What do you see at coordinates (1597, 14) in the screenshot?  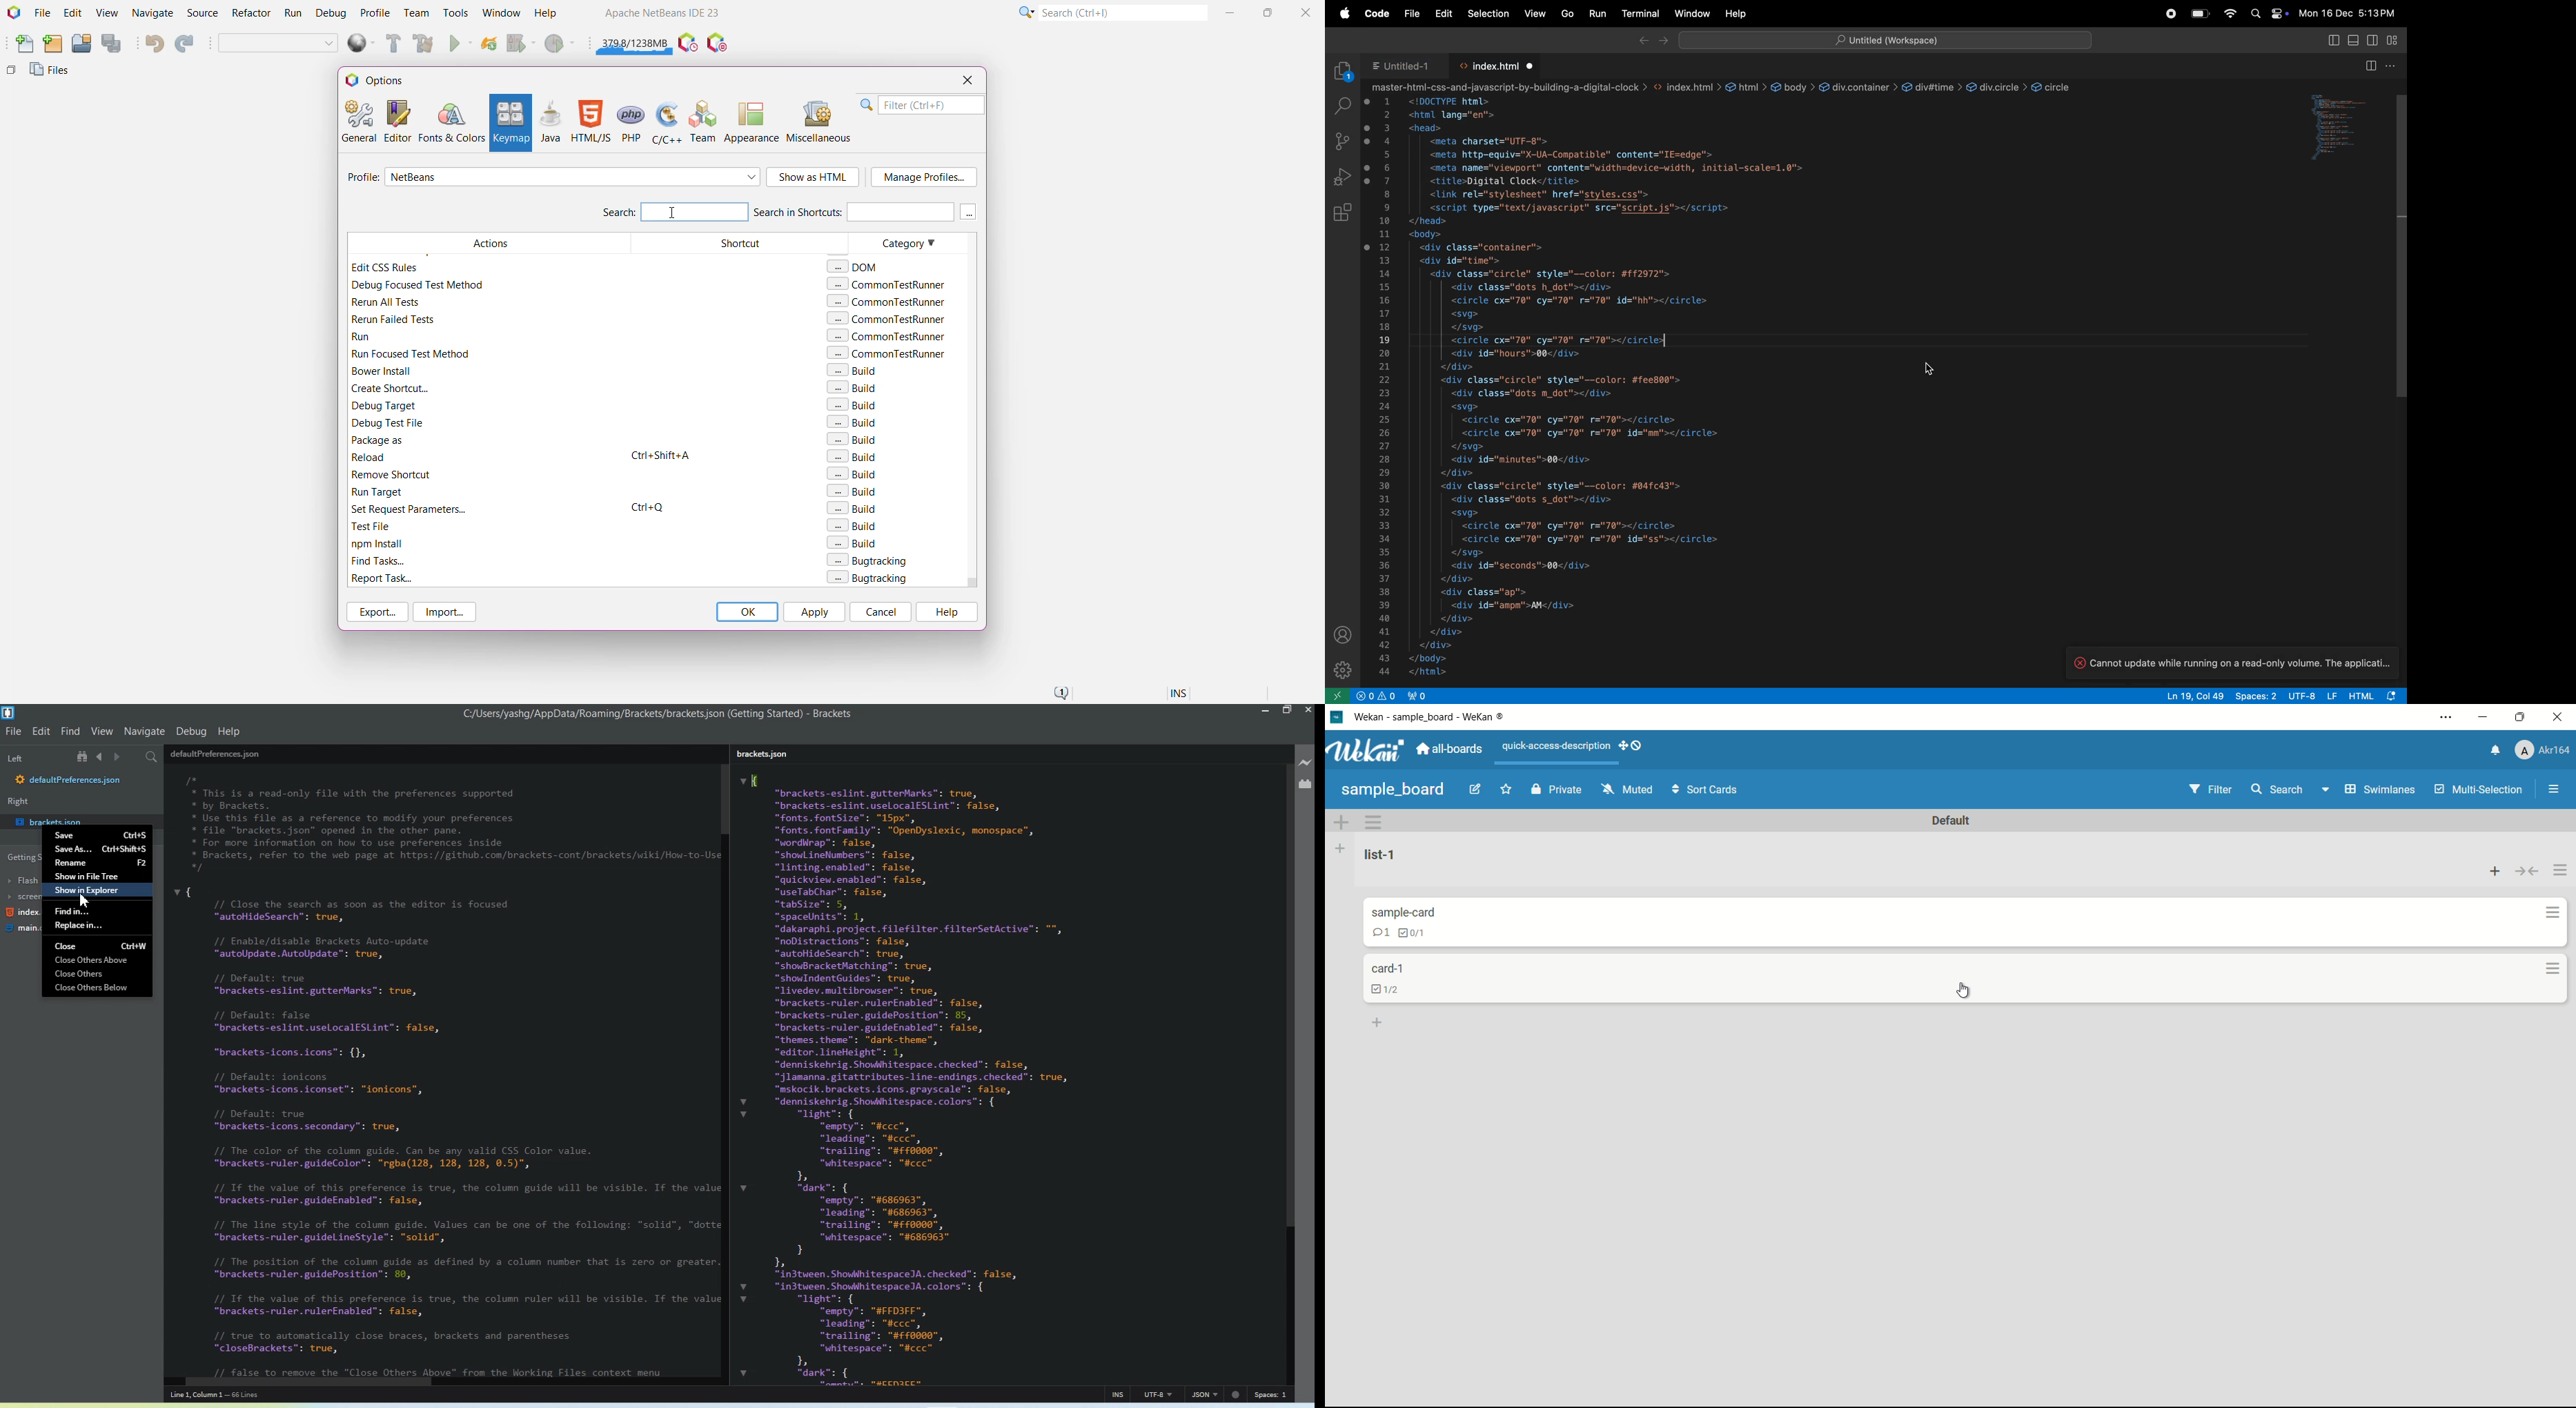 I see `run` at bounding box center [1597, 14].